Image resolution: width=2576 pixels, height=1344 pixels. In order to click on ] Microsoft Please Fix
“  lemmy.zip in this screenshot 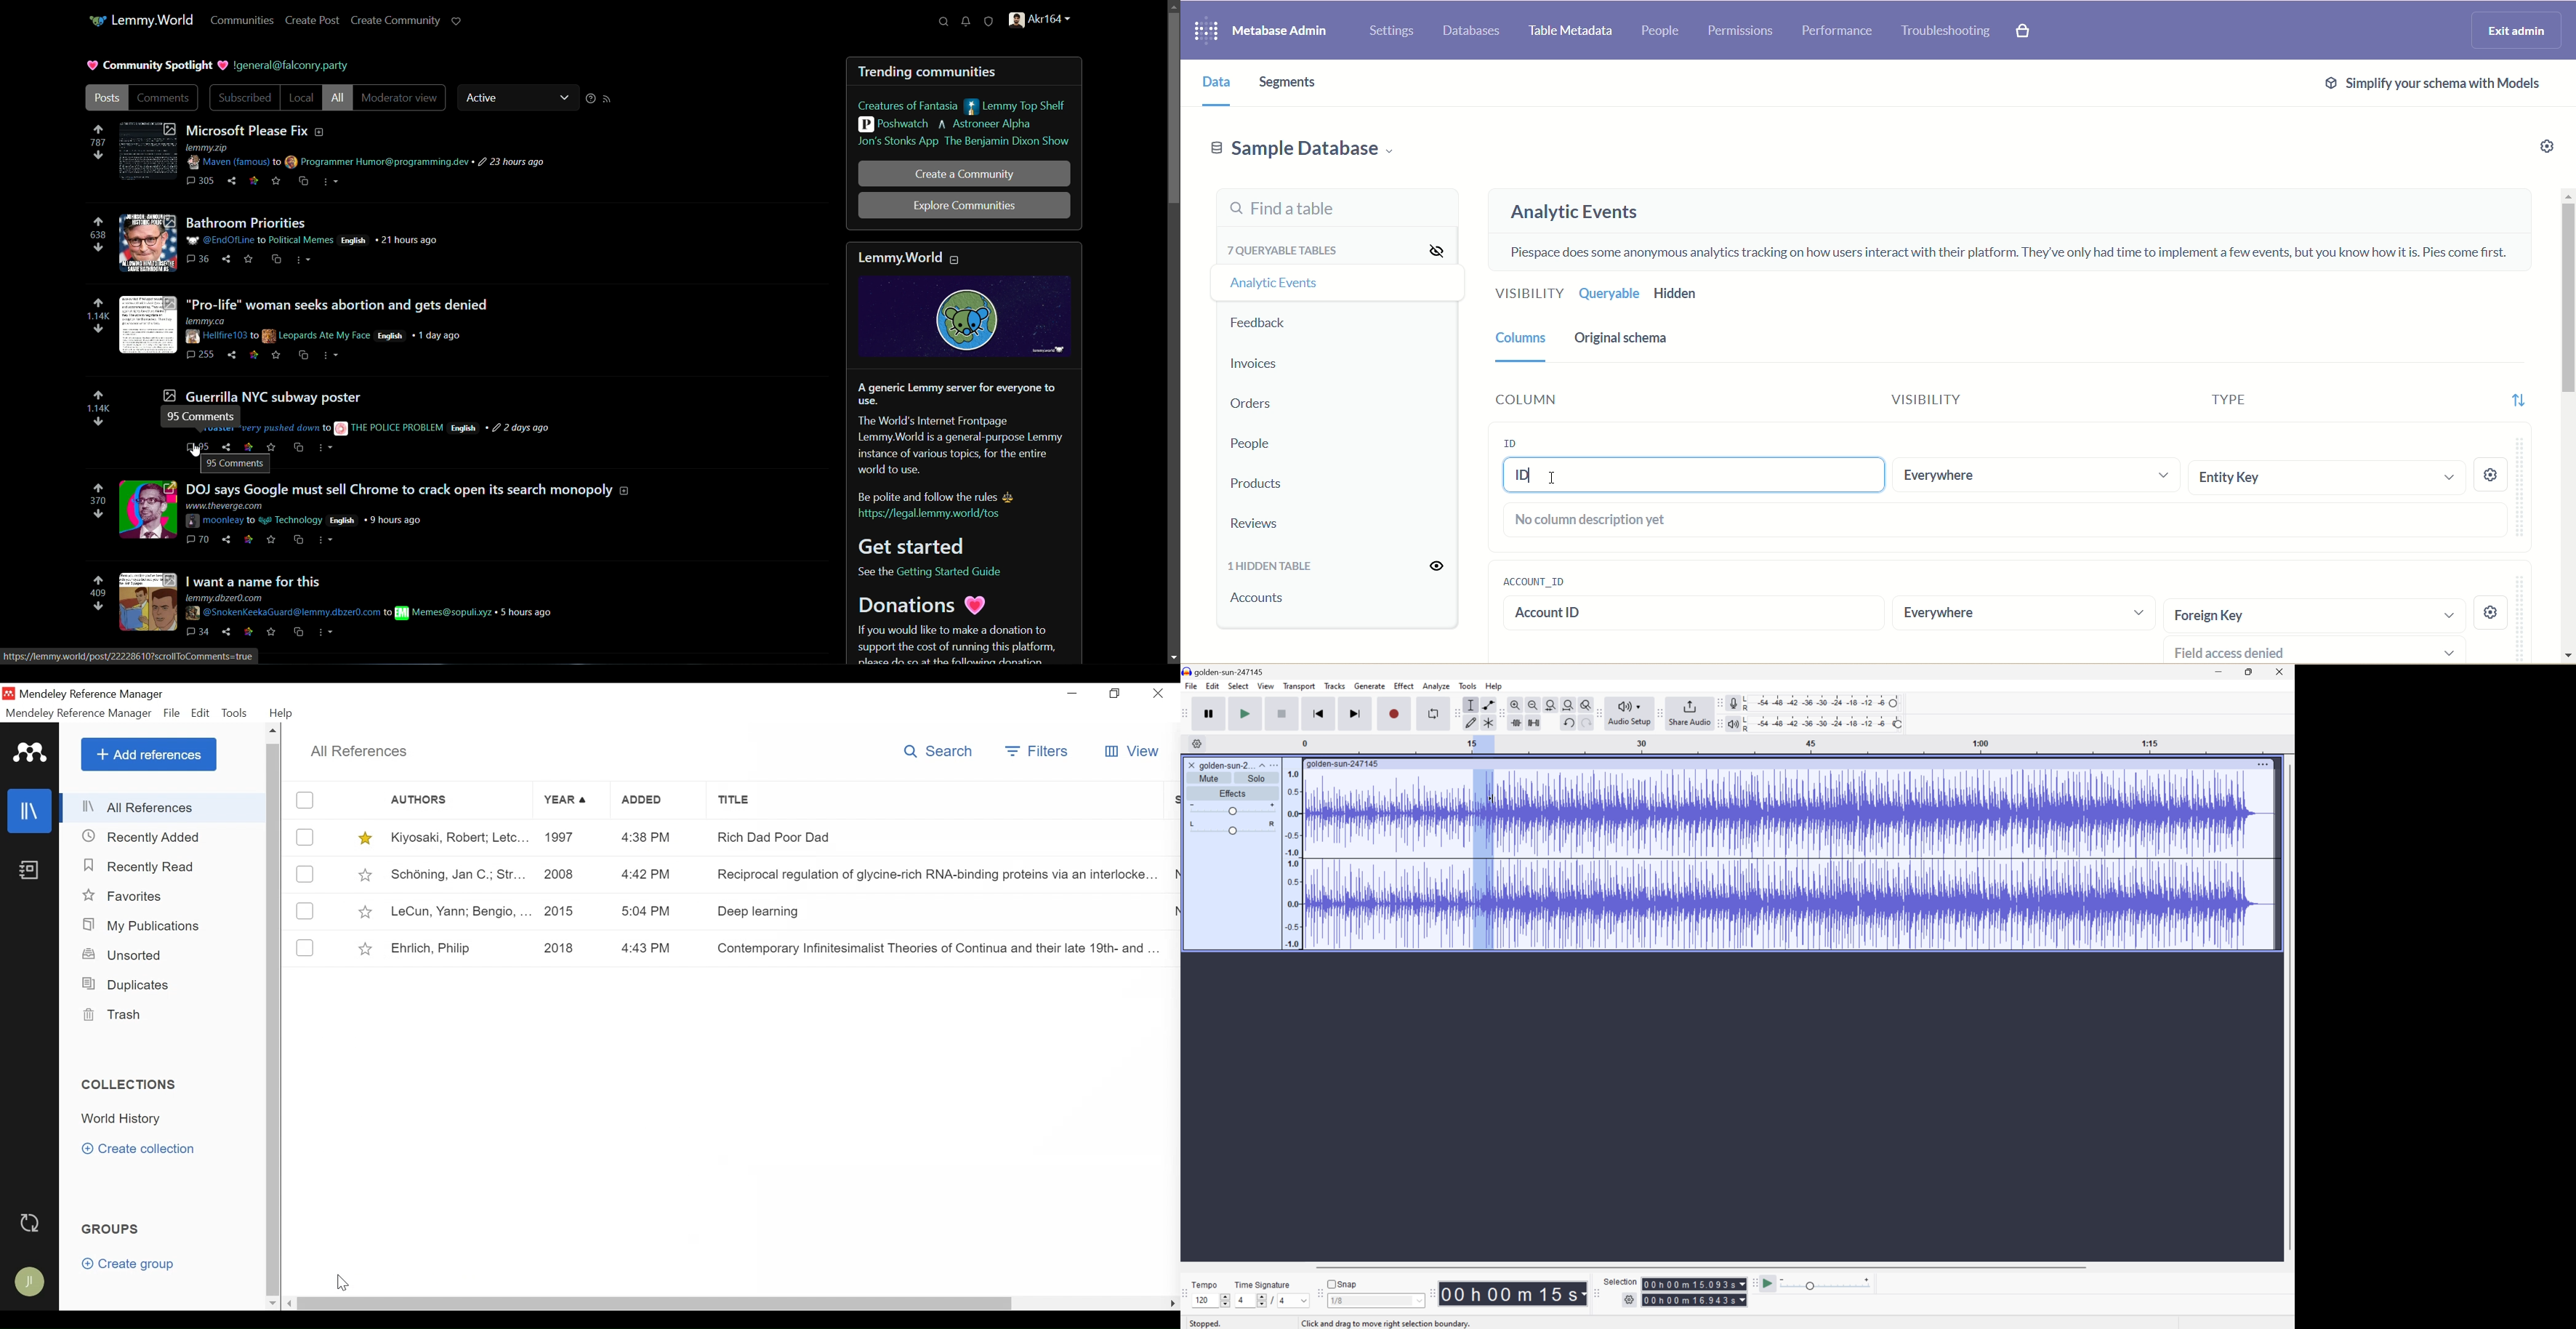, I will do `click(268, 135)`.